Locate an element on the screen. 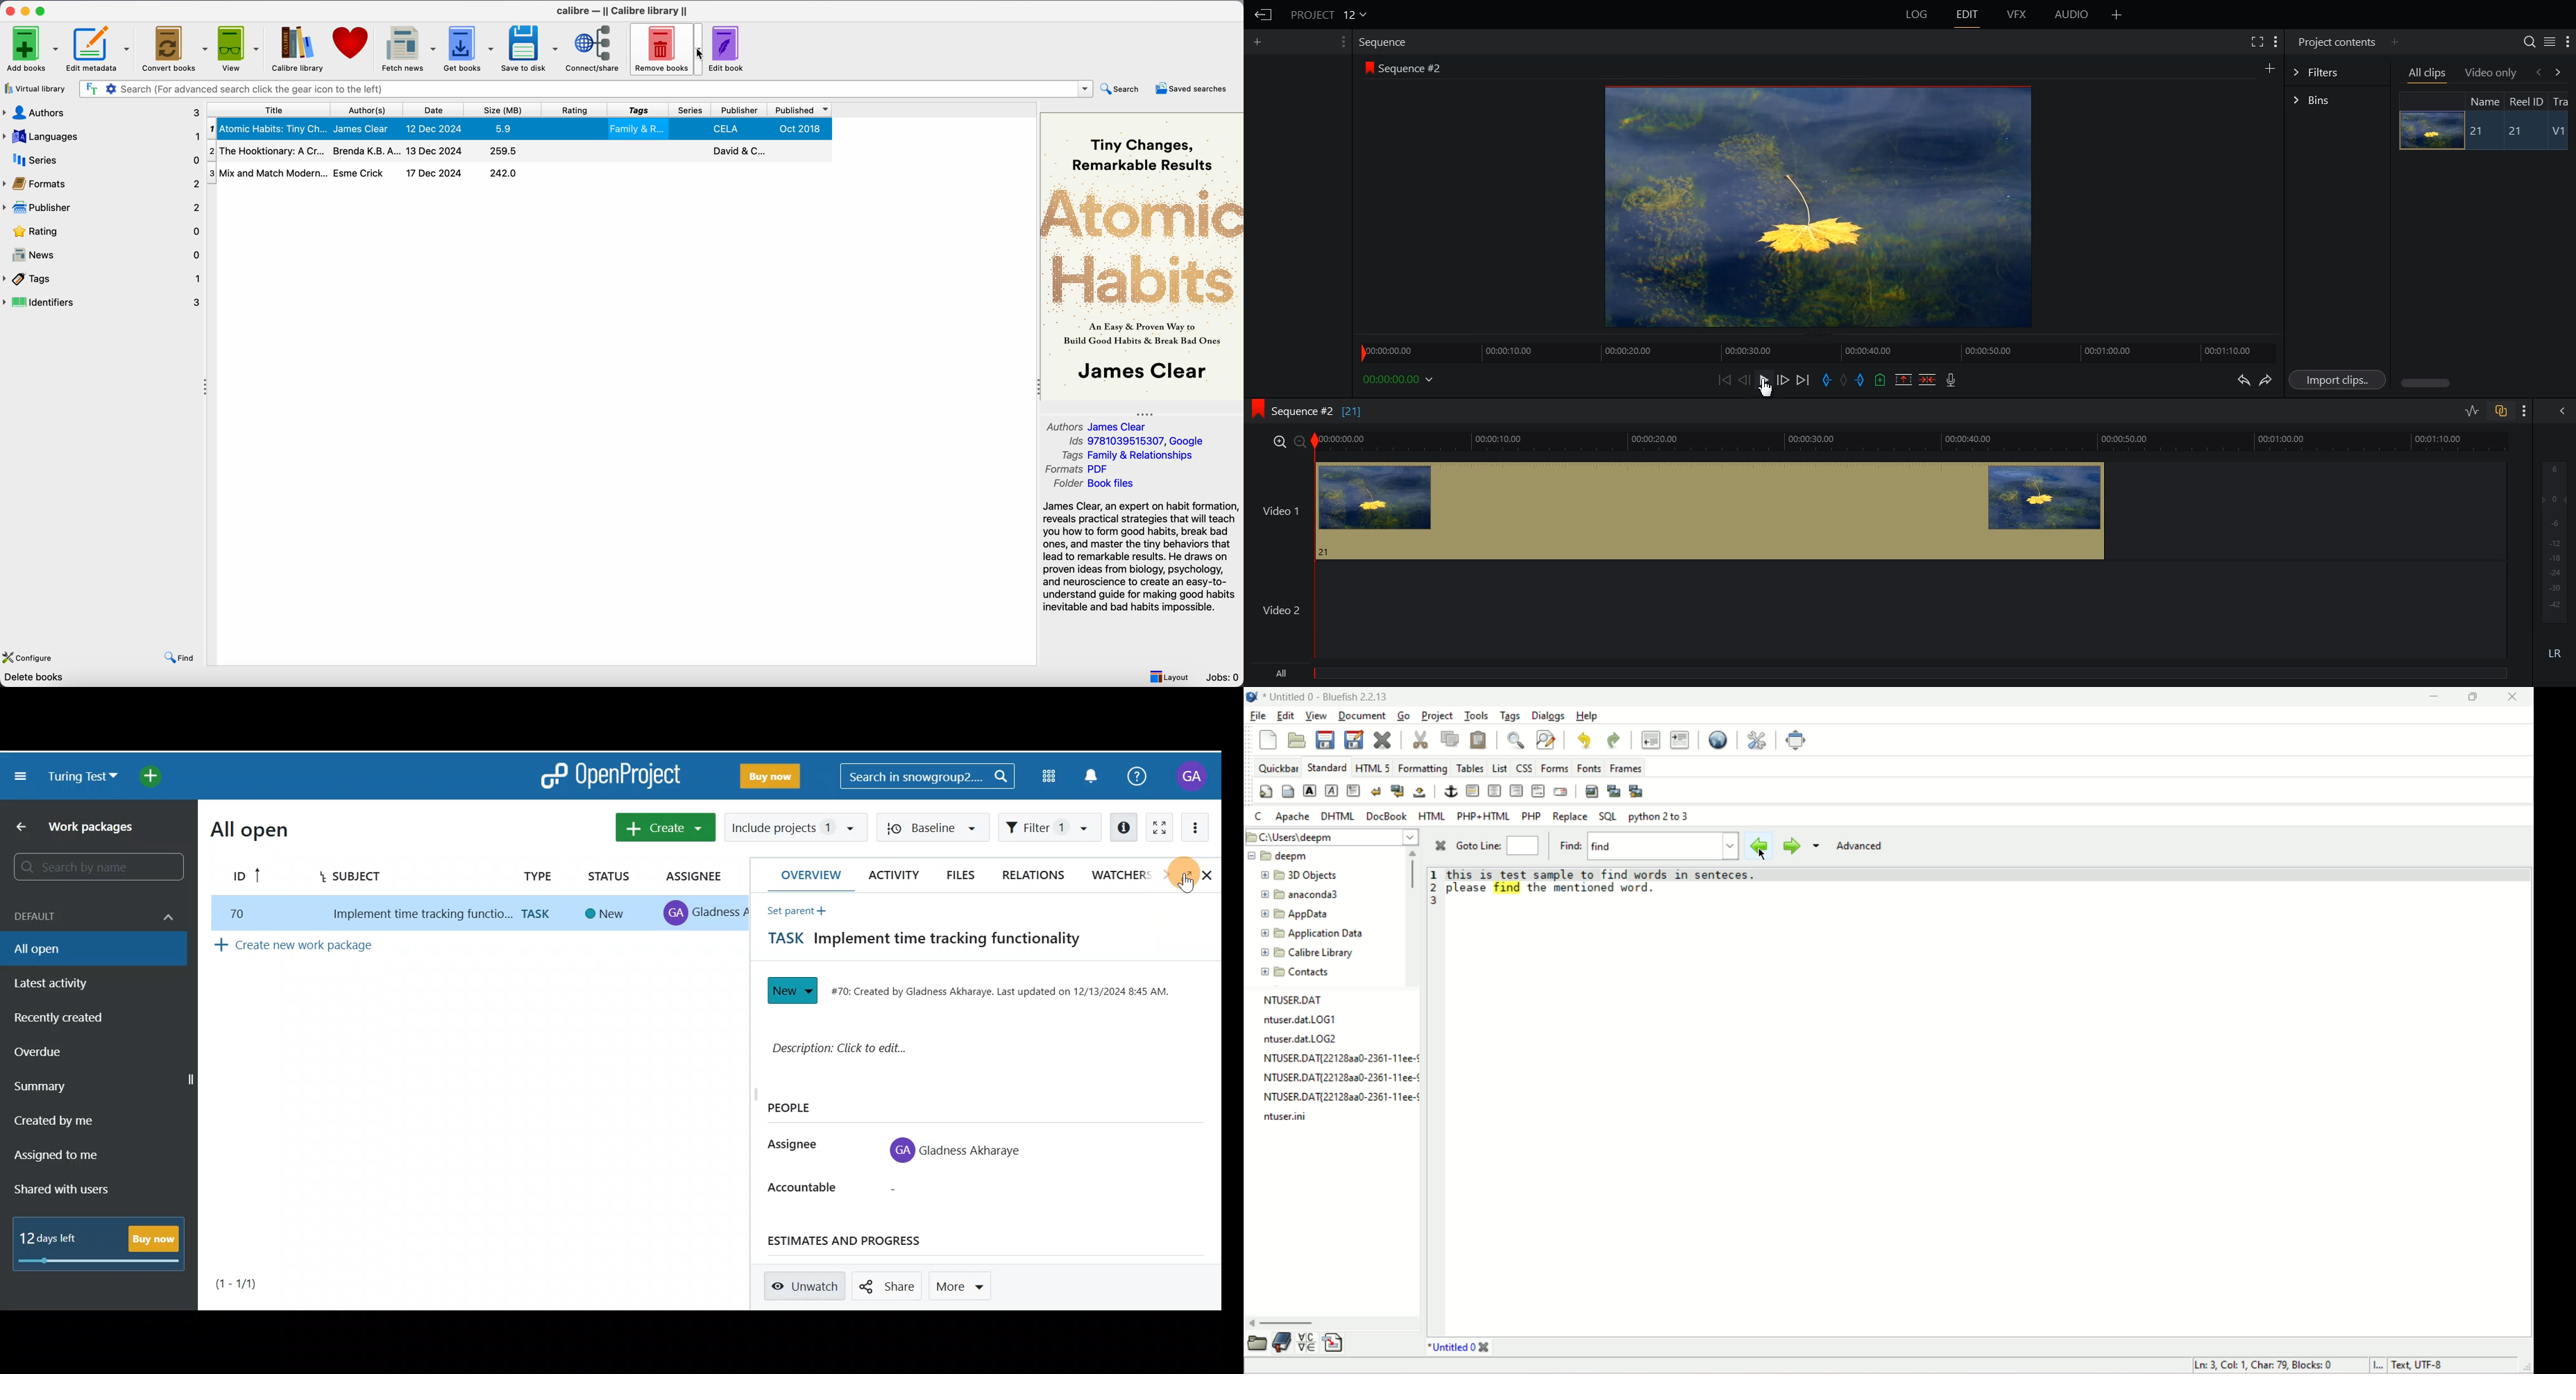 The image size is (2576, 1400). Created by me is located at coordinates (84, 1125).